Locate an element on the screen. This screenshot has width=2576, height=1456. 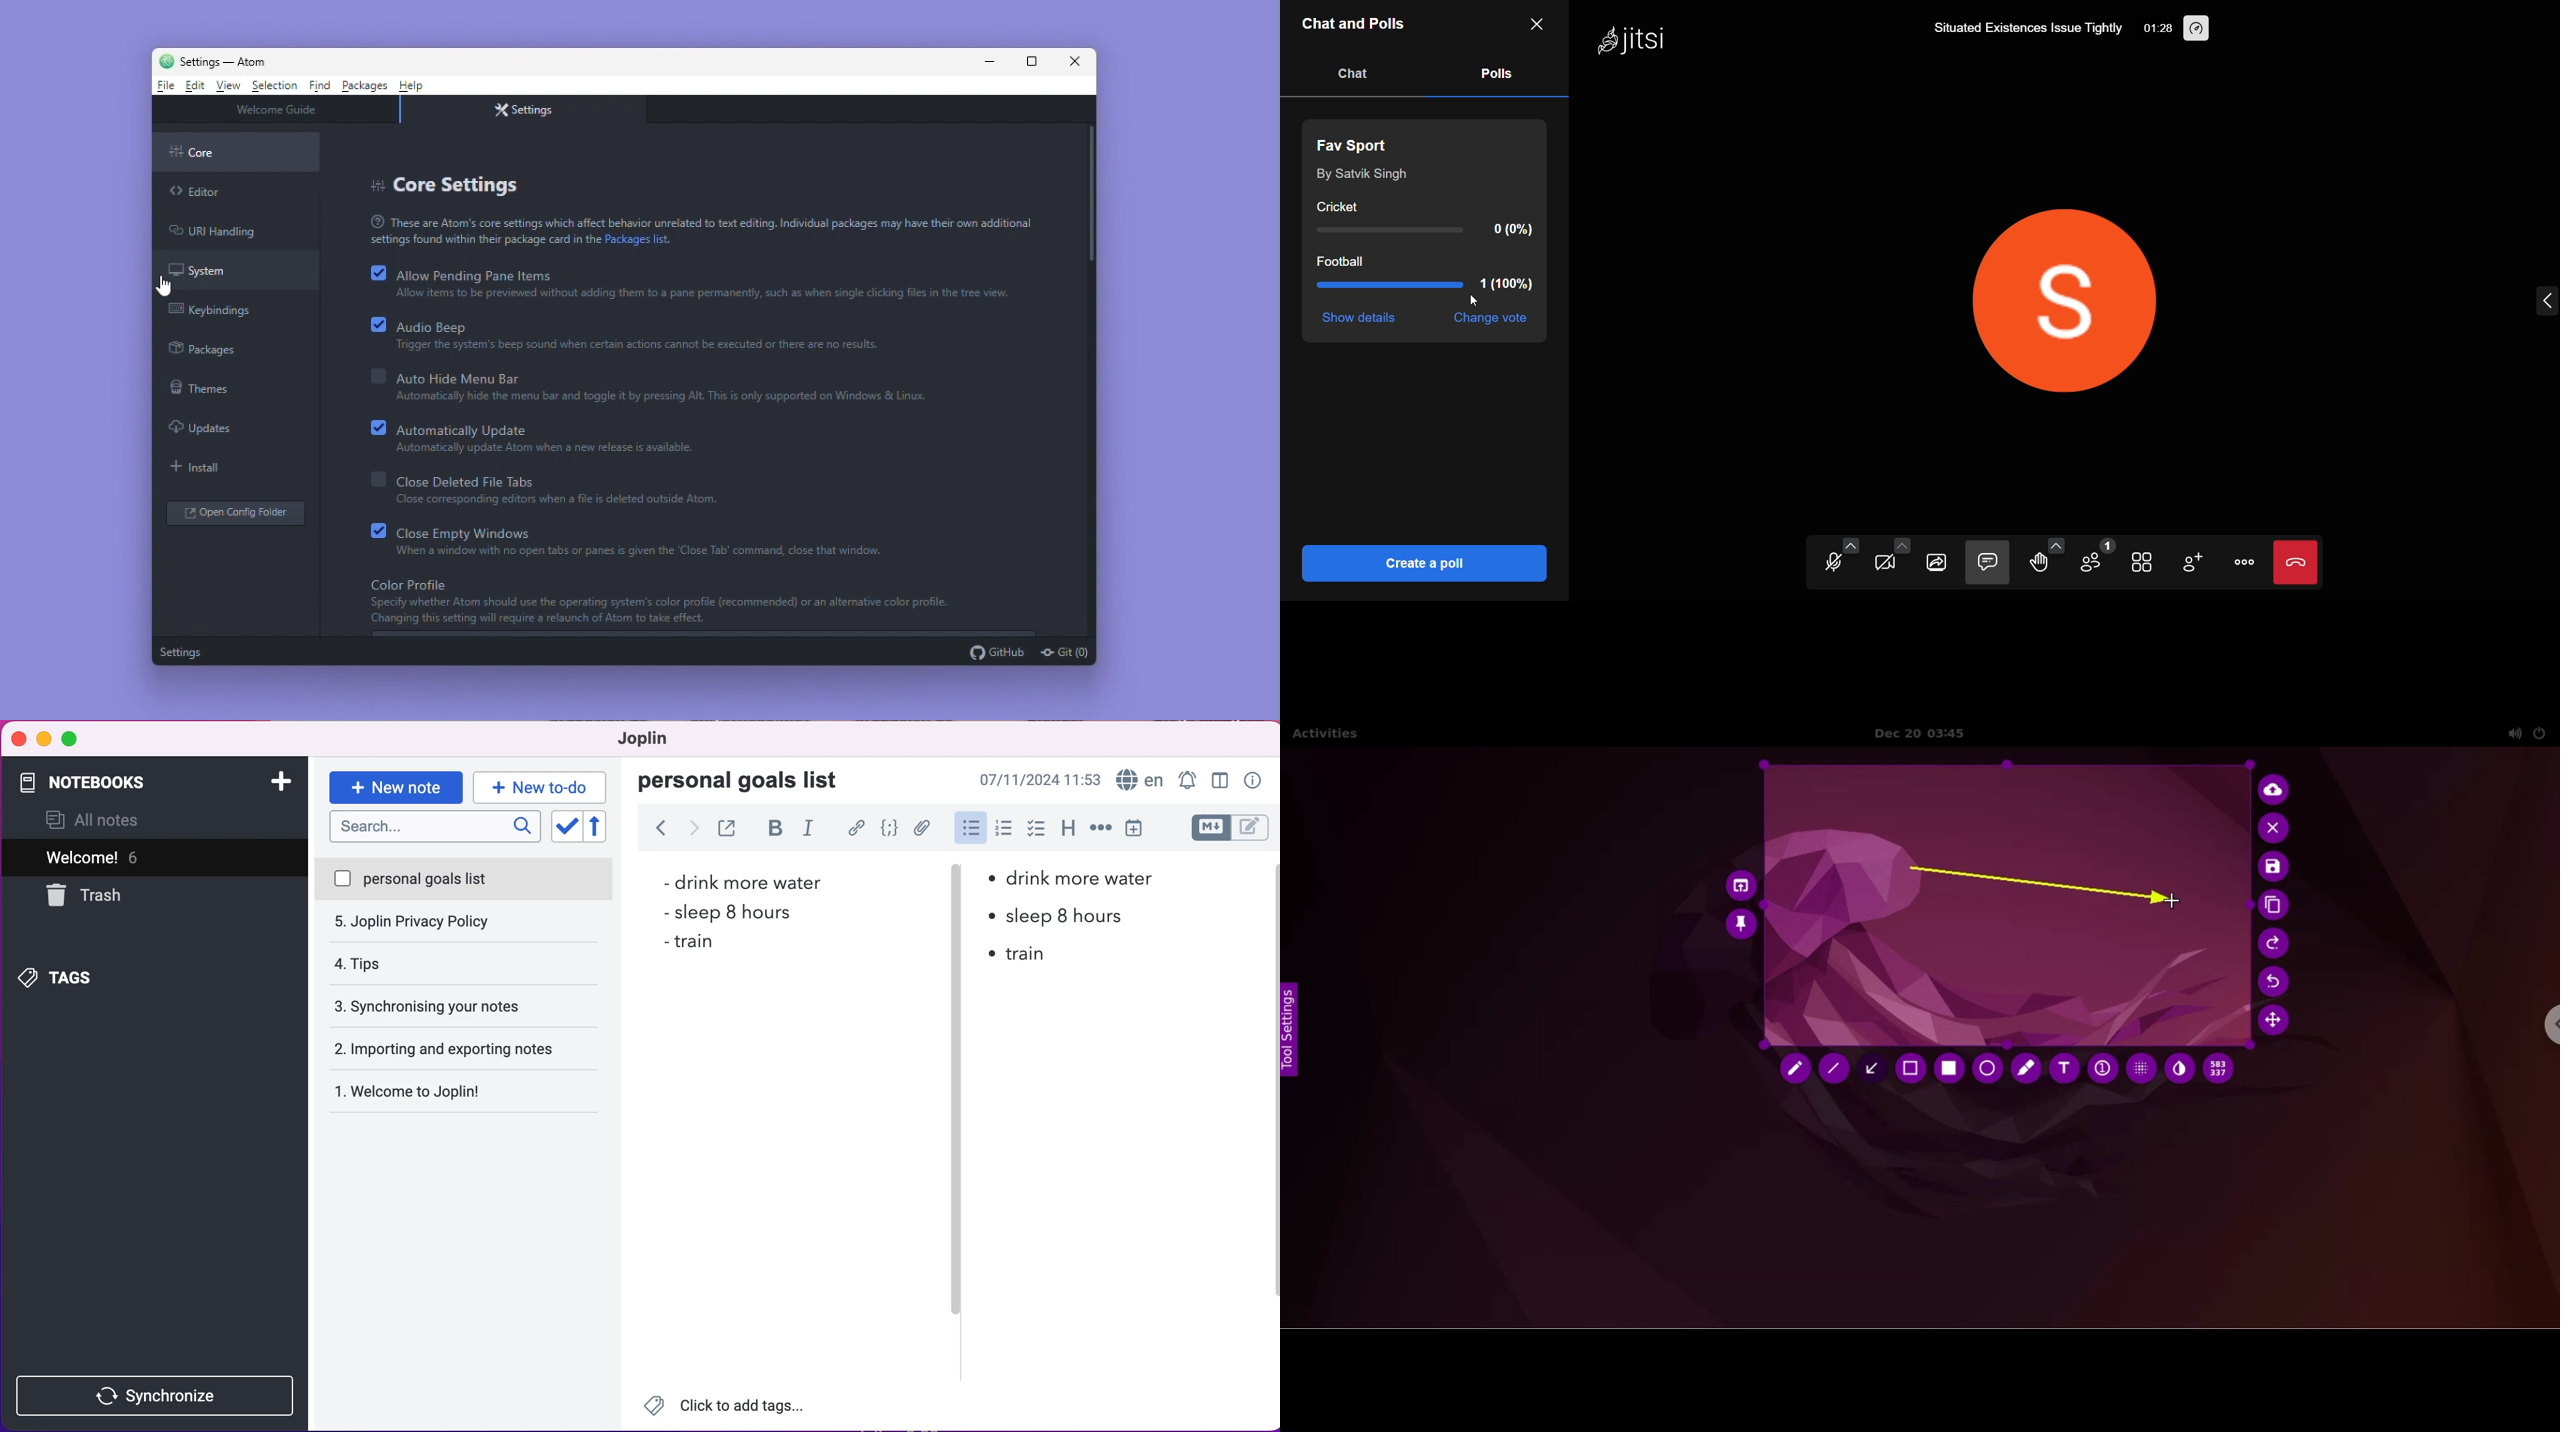
forward is located at coordinates (694, 831).